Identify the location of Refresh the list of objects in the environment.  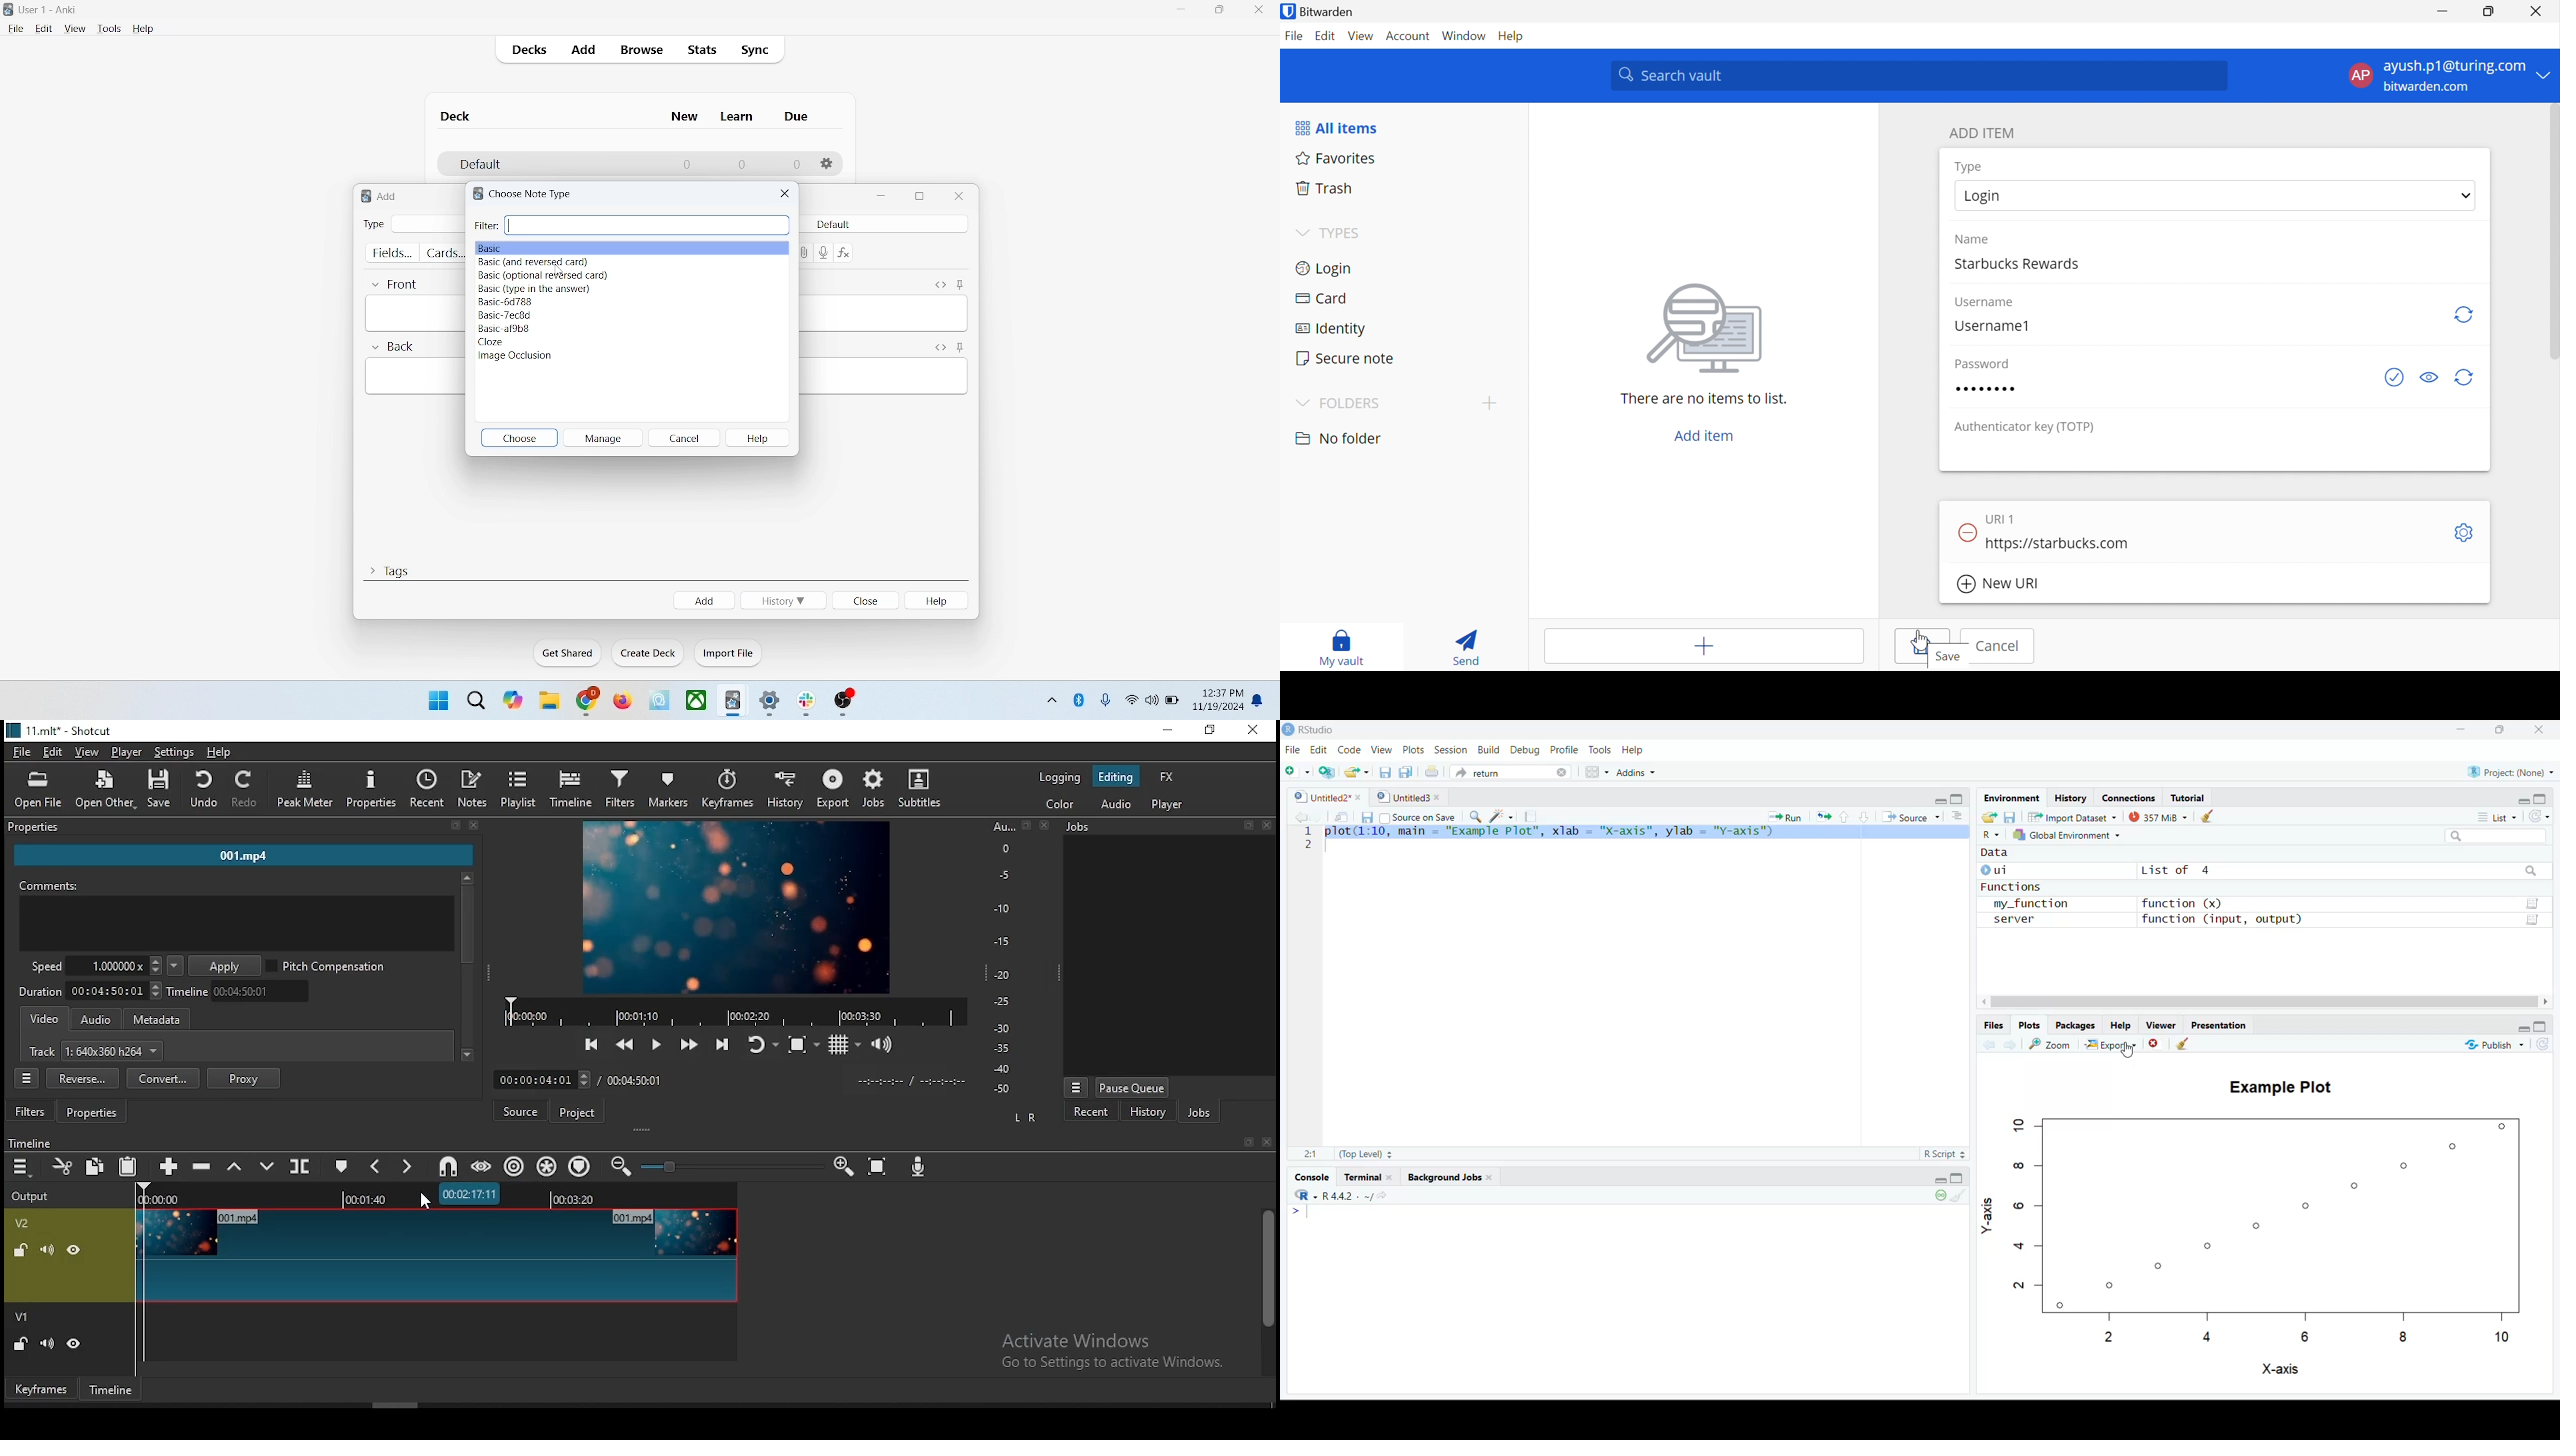
(2540, 815).